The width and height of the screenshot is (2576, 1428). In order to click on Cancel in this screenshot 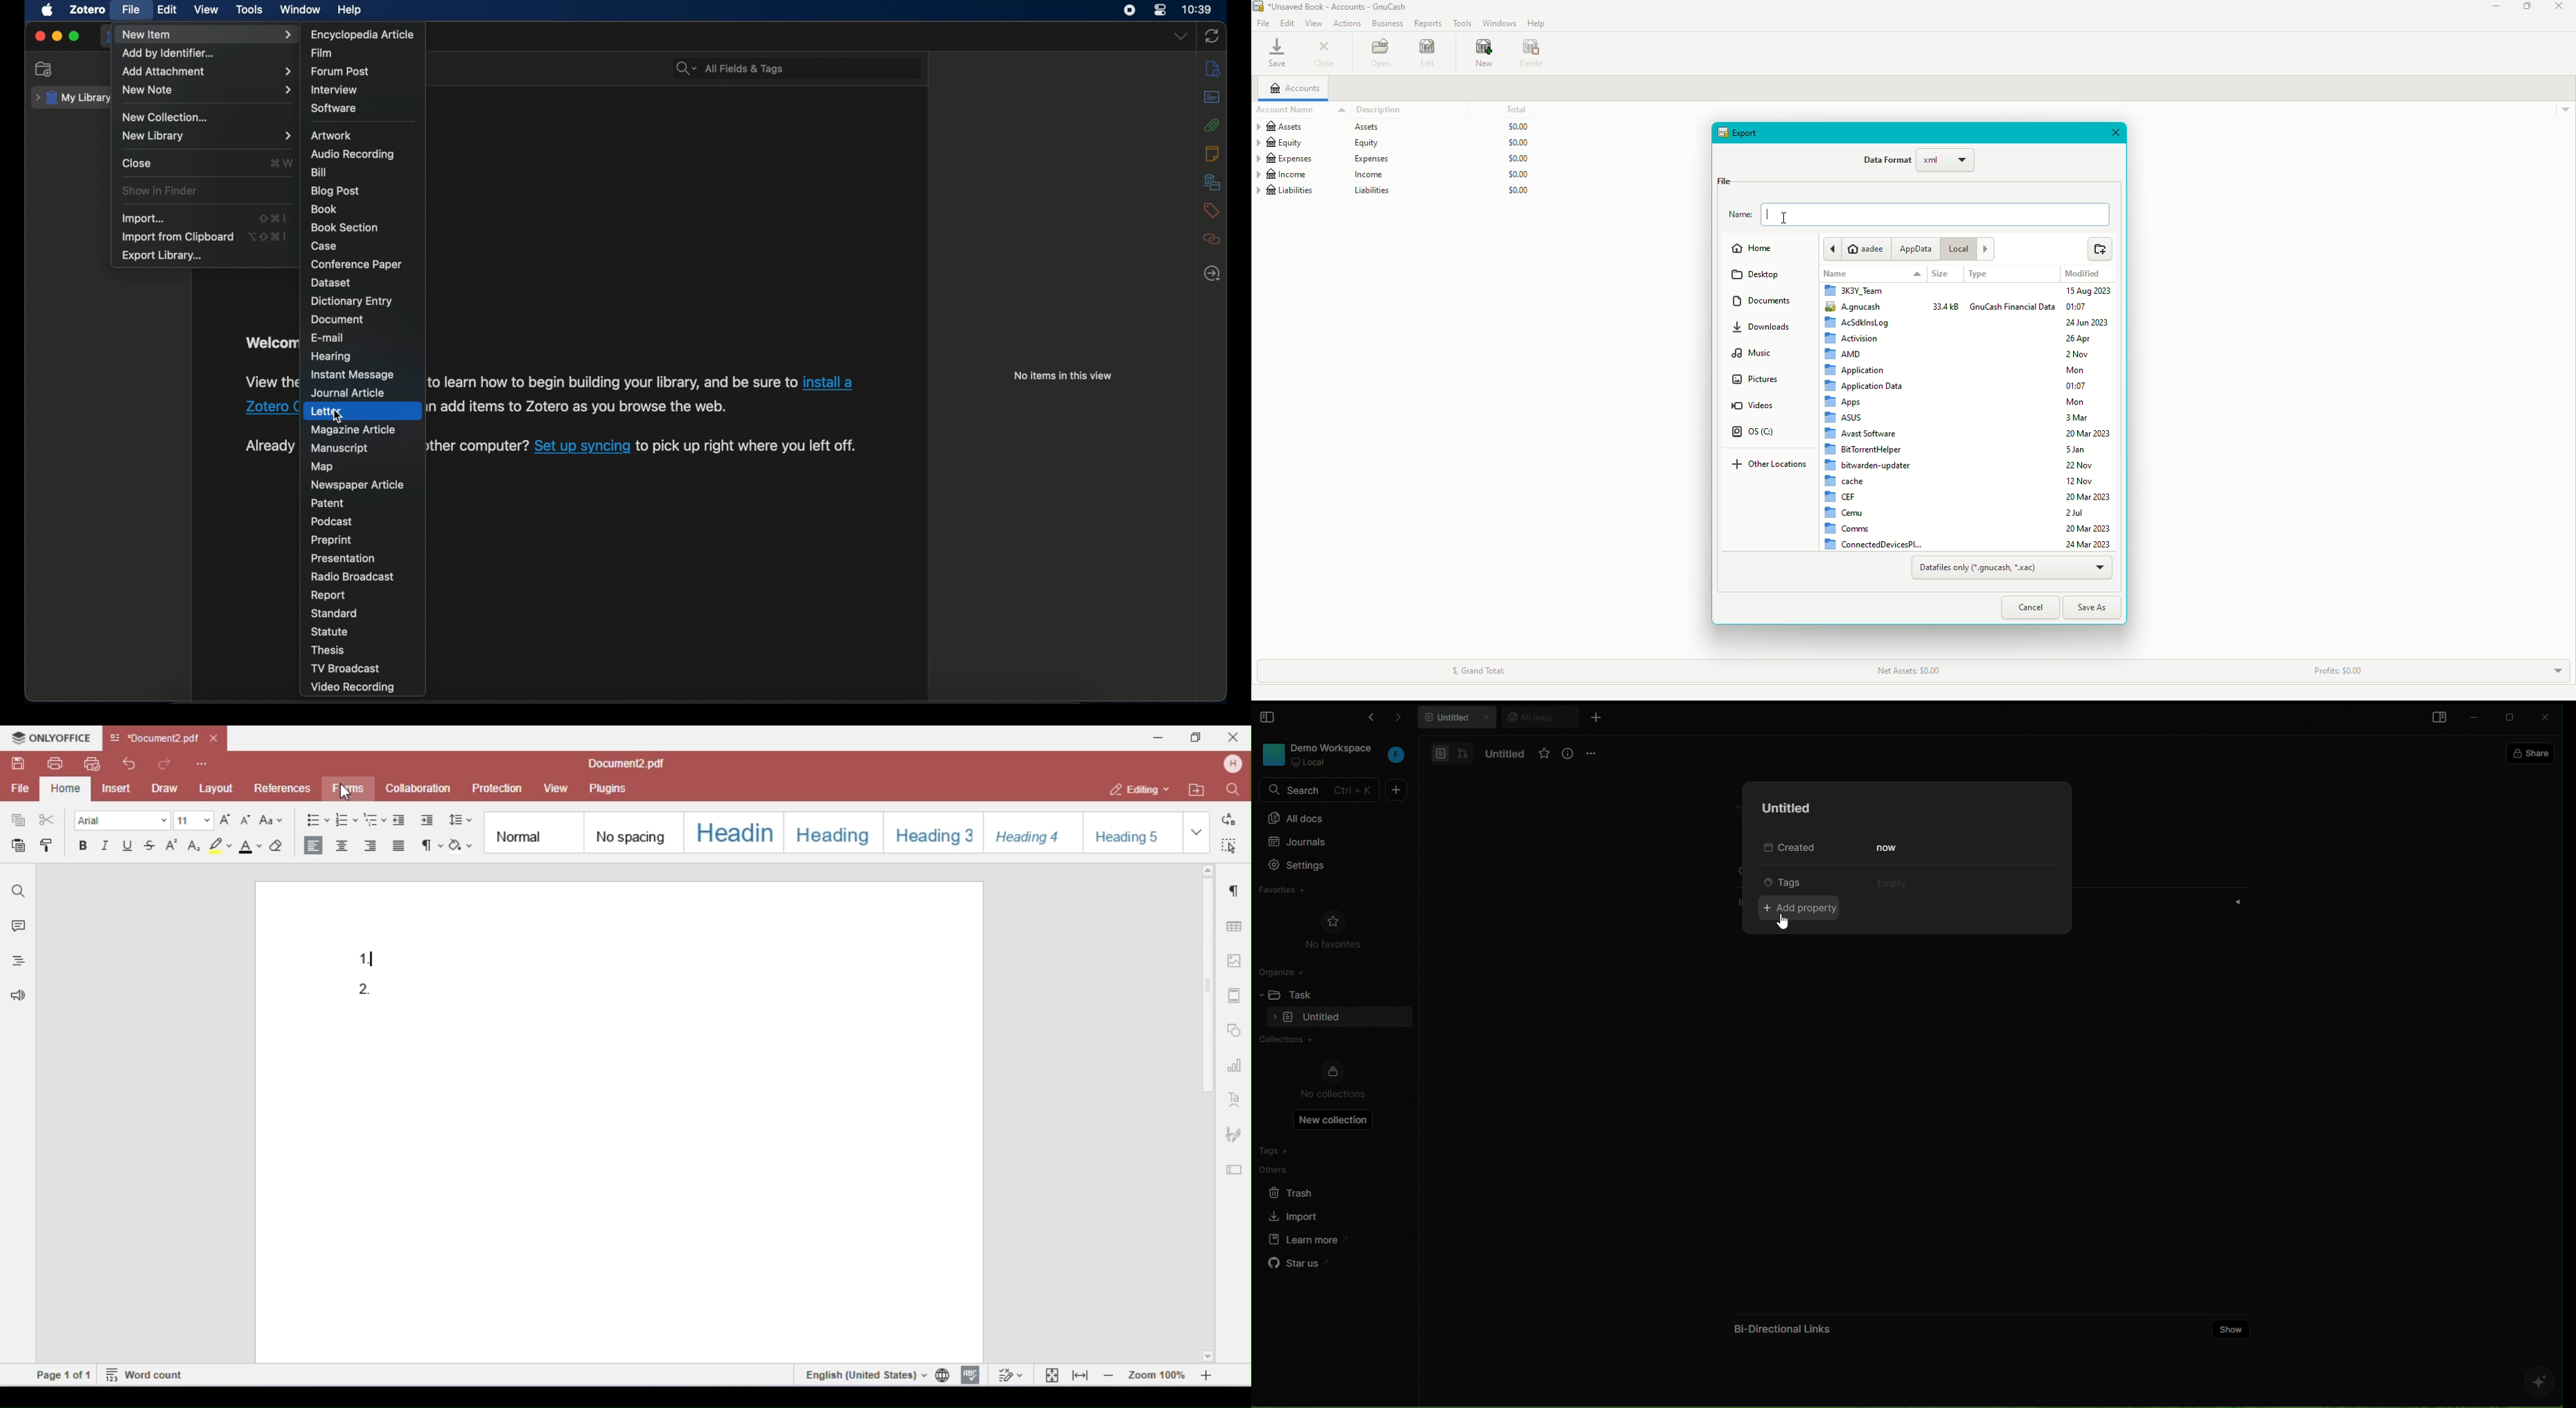, I will do `click(2030, 608)`.